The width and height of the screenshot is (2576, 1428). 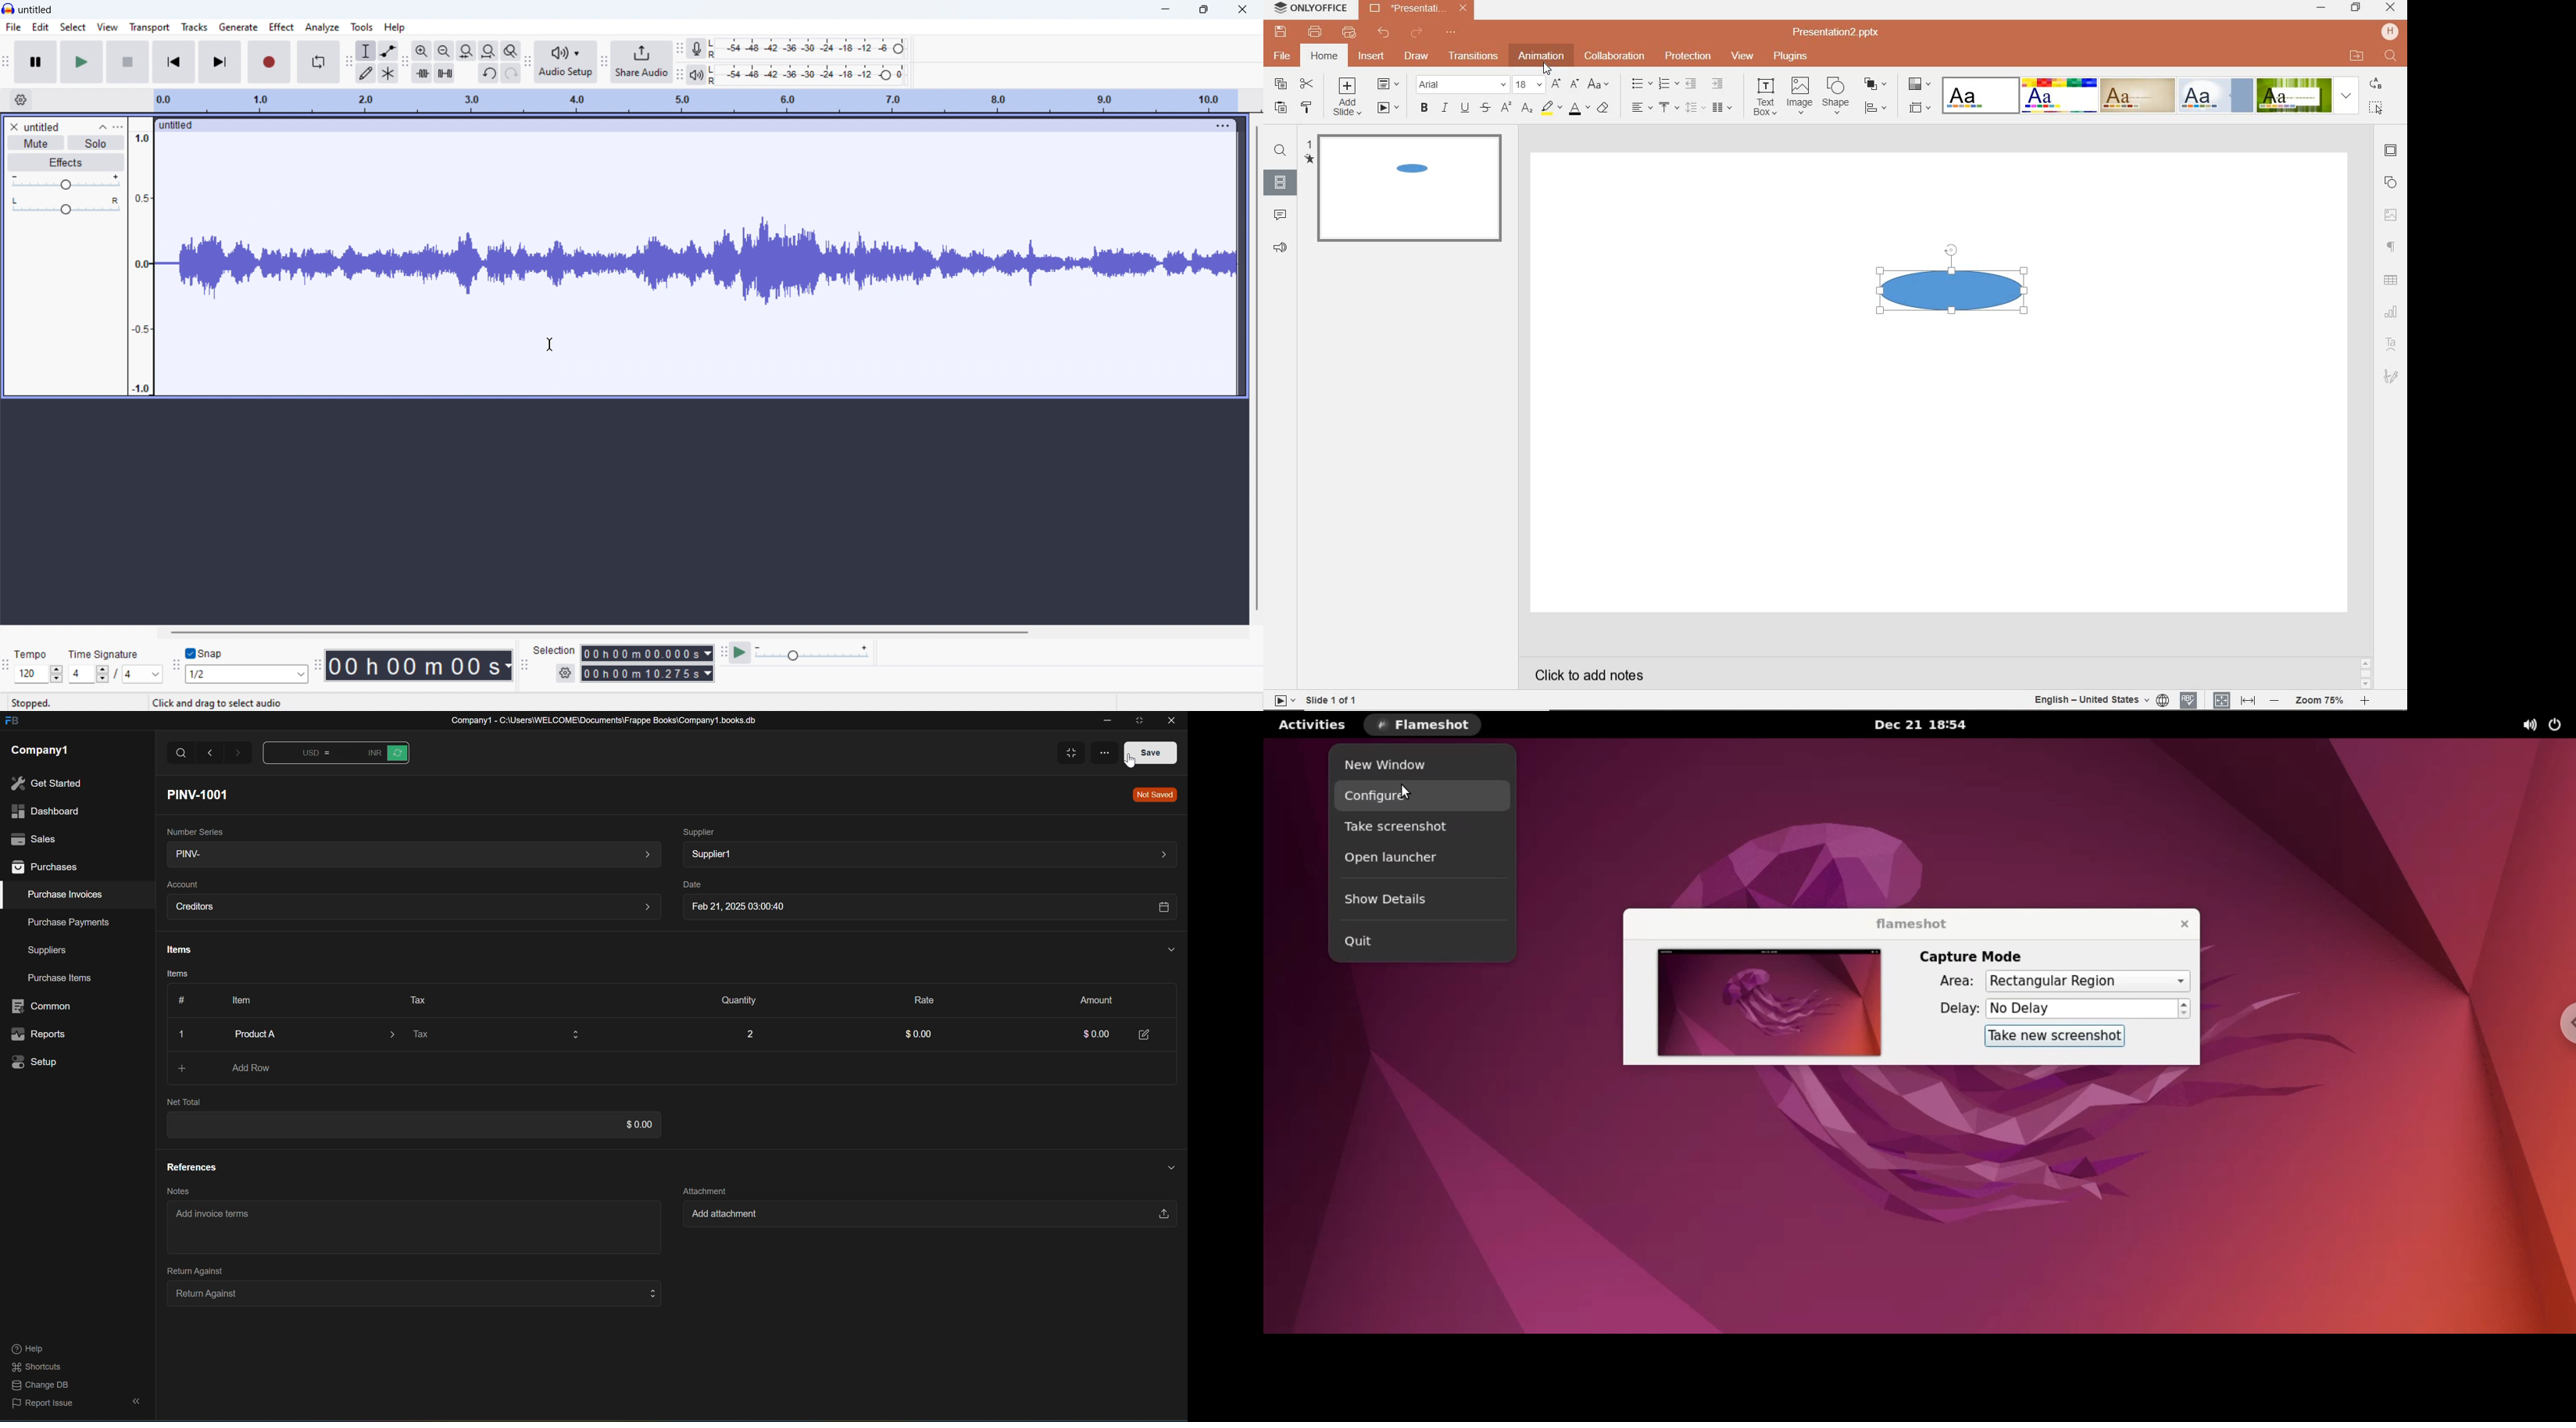 What do you see at coordinates (175, 1191) in the screenshot?
I see `Notes` at bounding box center [175, 1191].